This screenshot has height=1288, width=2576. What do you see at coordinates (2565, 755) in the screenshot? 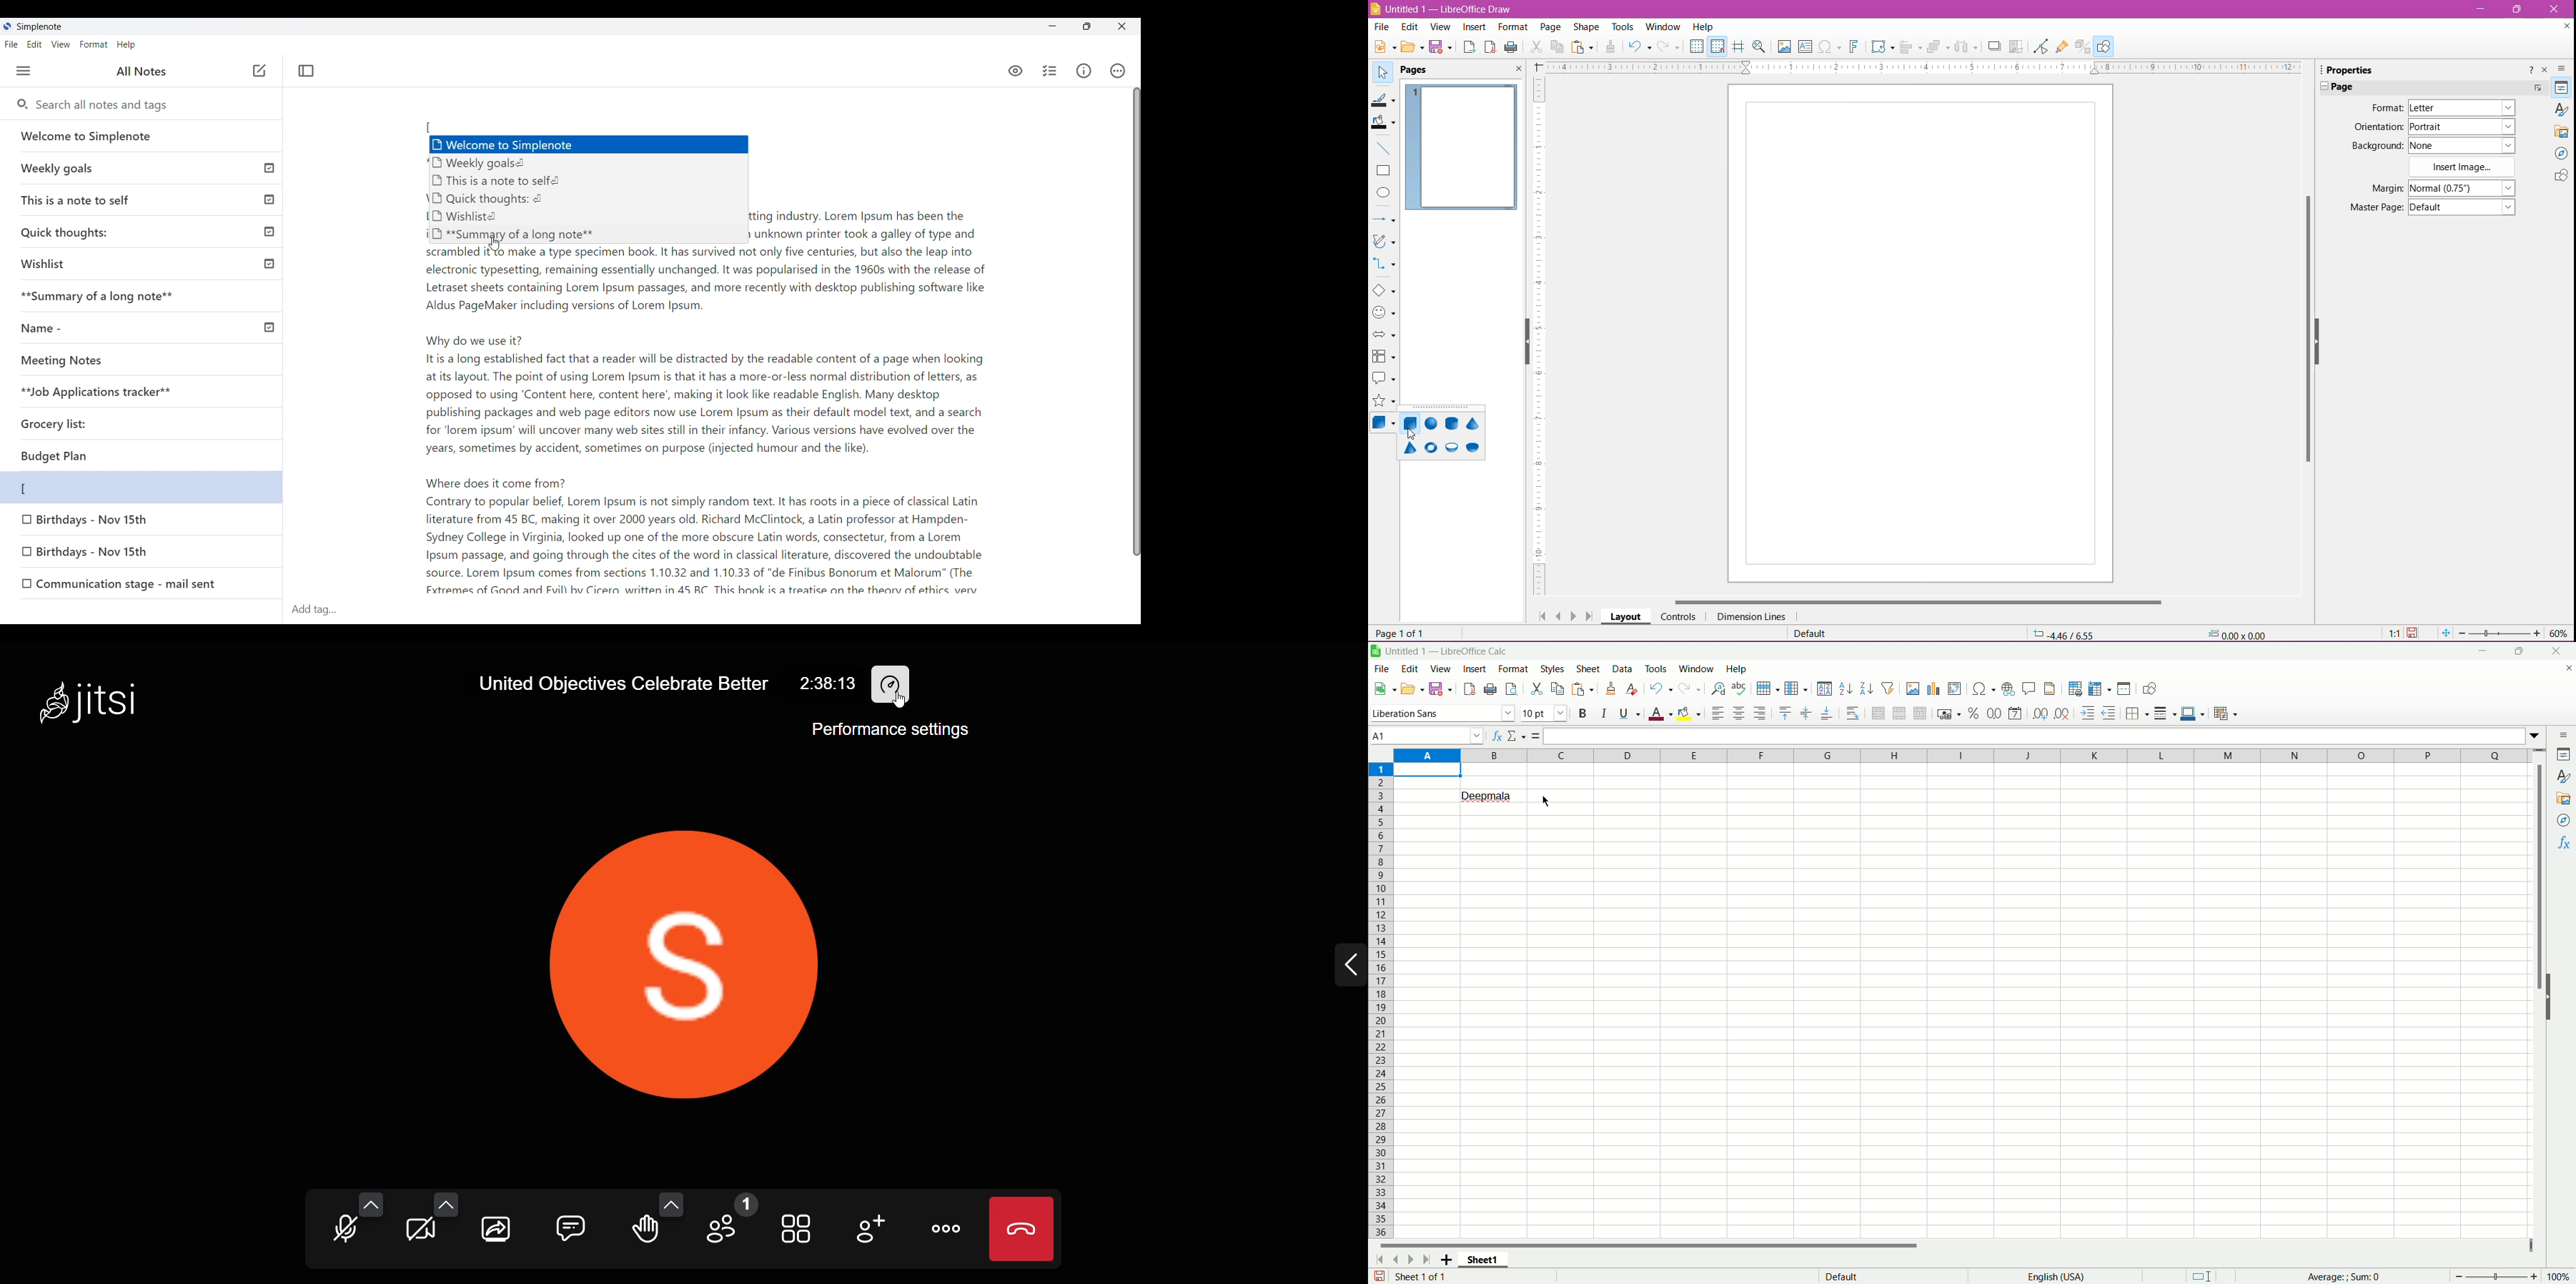
I see `Properties` at bounding box center [2565, 755].